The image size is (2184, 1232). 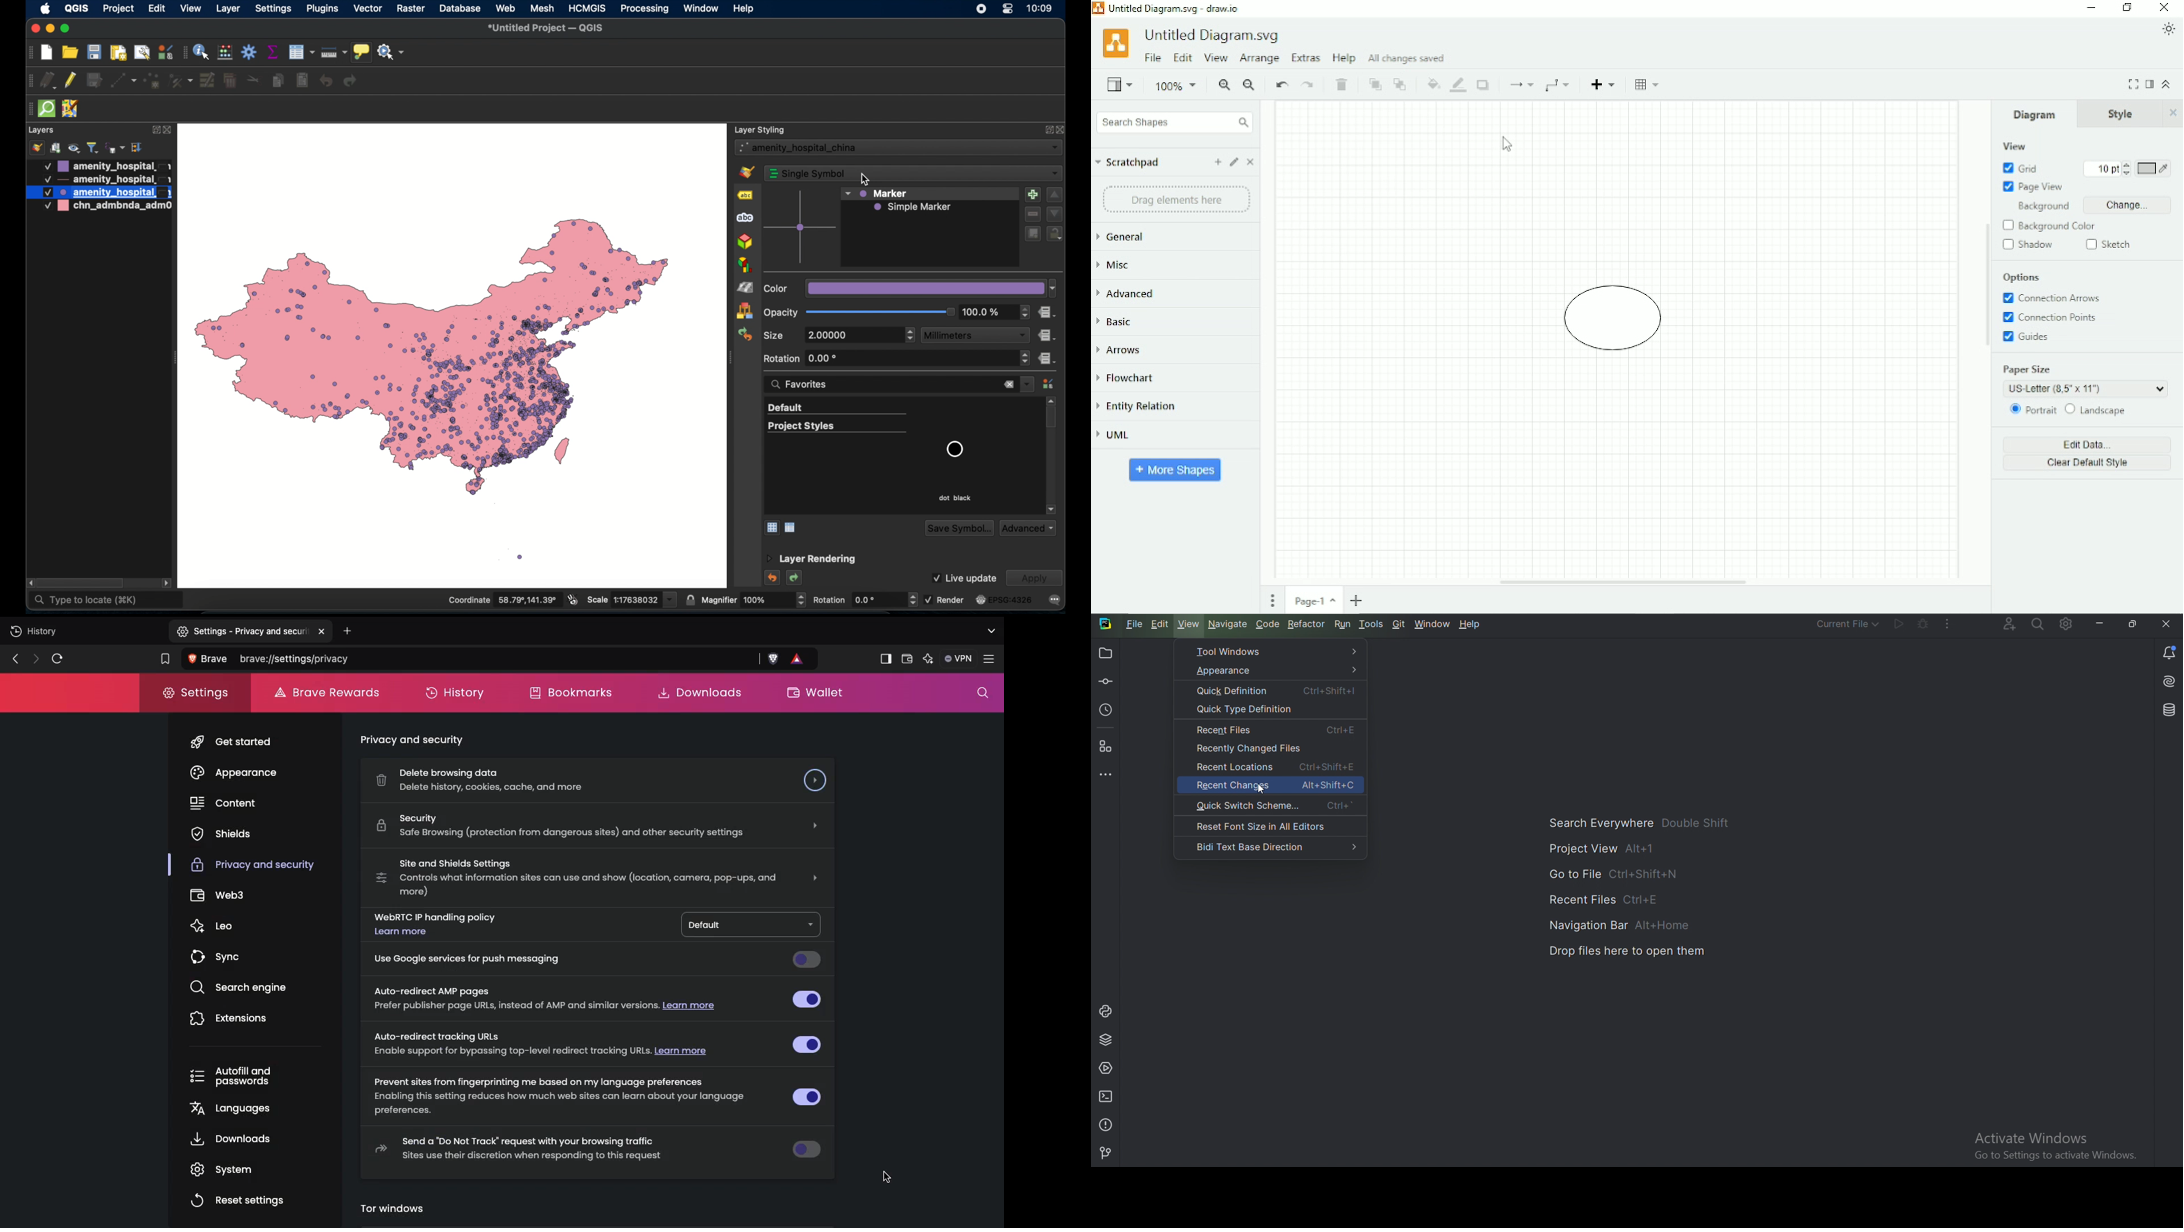 What do you see at coordinates (76, 148) in the screenshot?
I see `manage map theme` at bounding box center [76, 148].